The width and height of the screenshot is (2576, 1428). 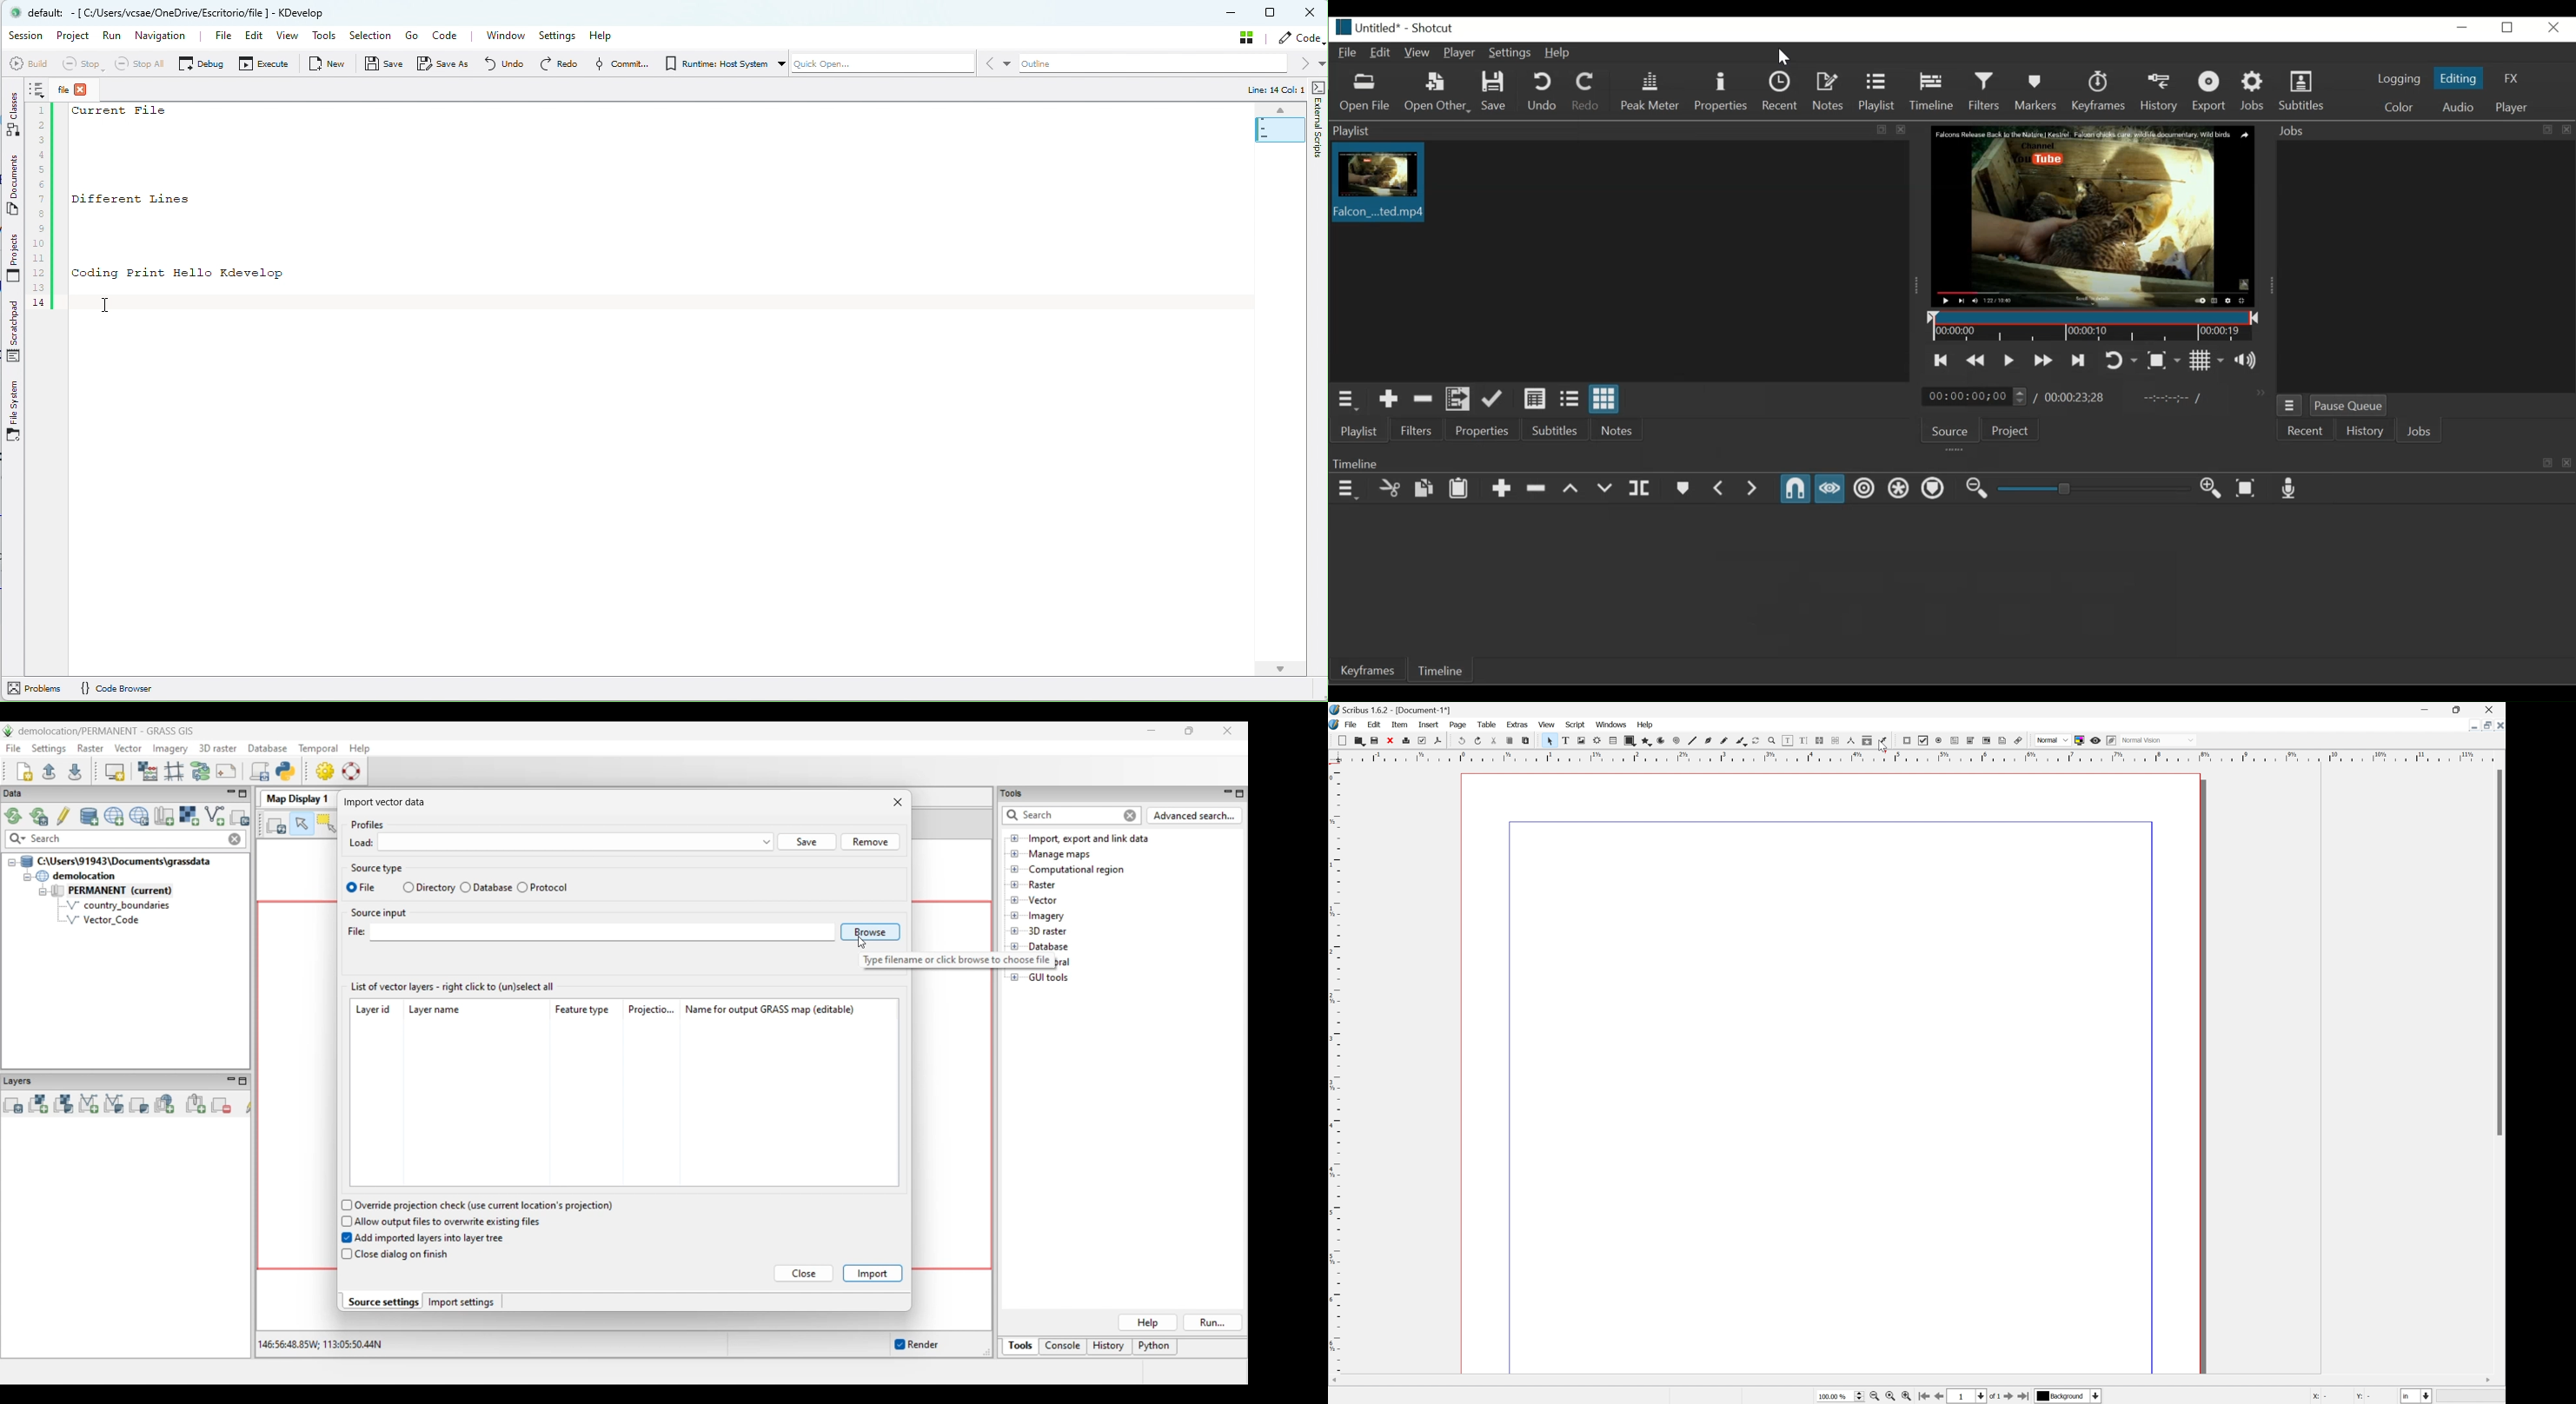 What do you see at coordinates (503, 63) in the screenshot?
I see `Undo` at bounding box center [503, 63].